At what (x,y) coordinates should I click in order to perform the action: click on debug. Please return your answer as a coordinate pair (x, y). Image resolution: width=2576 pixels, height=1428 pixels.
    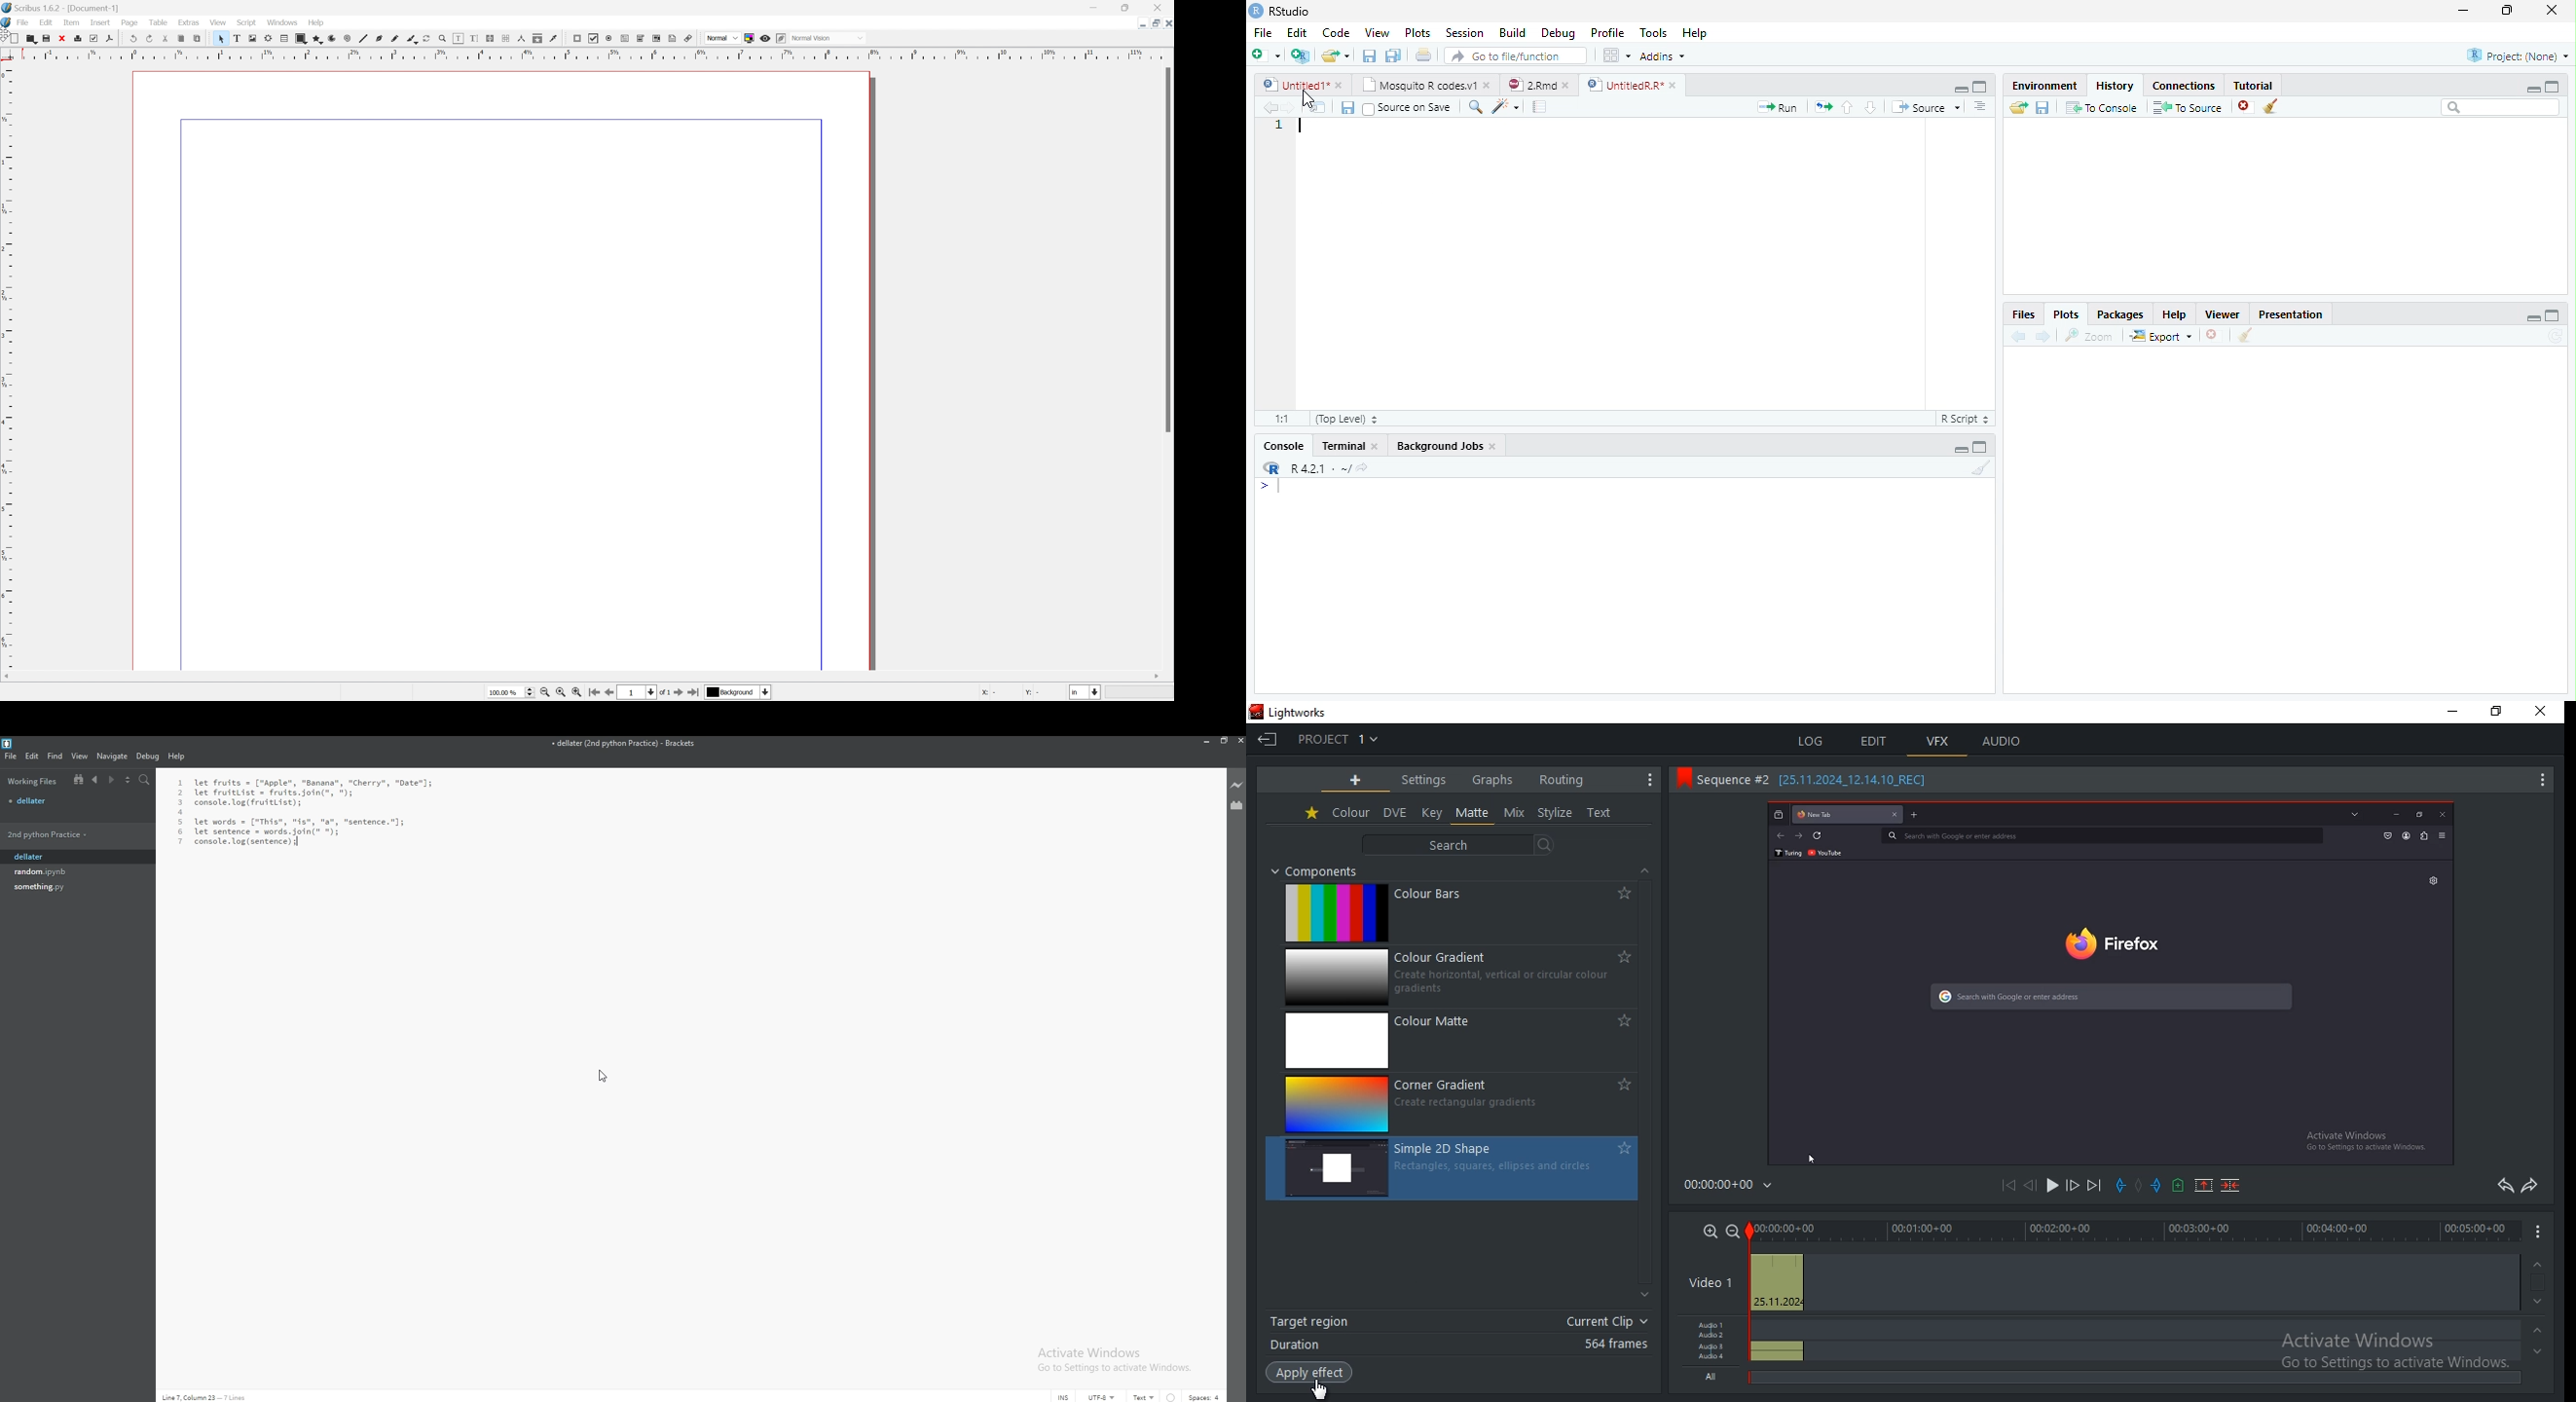
    Looking at the image, I should click on (148, 756).